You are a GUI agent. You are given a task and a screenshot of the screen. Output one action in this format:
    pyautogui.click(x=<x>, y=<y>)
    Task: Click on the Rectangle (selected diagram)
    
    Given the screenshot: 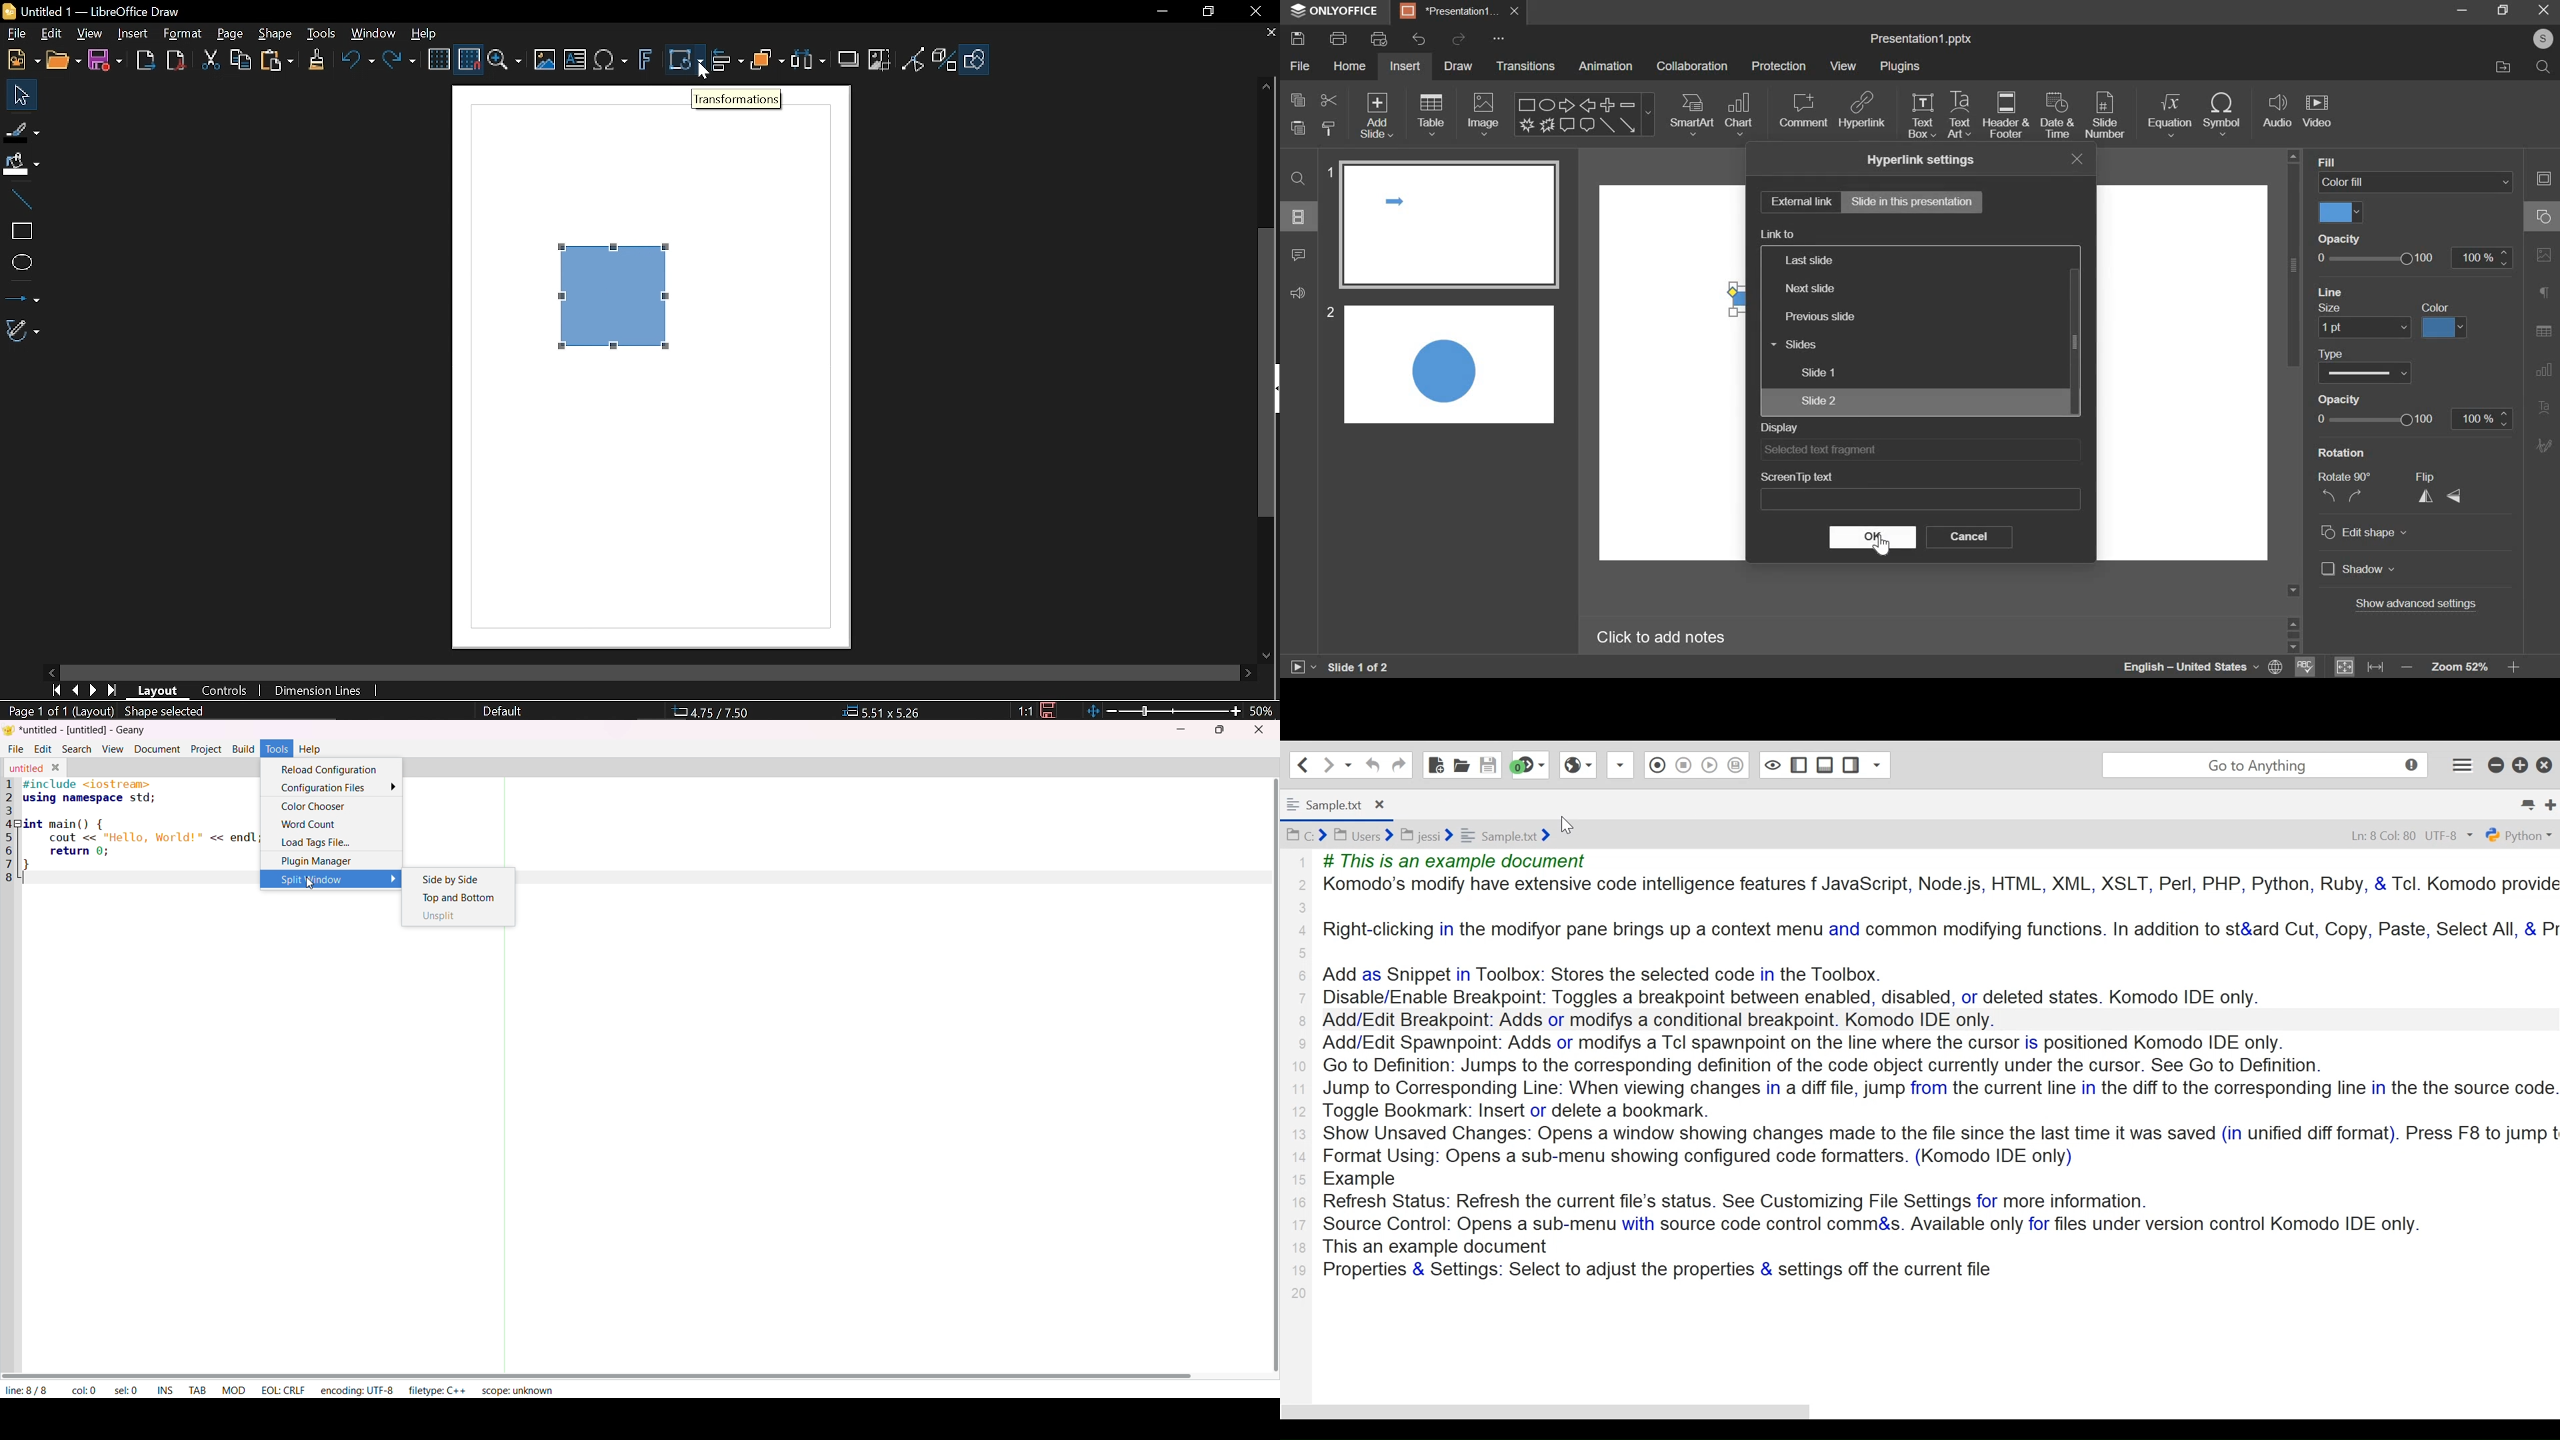 What is the action you would take?
    pyautogui.click(x=616, y=295)
    